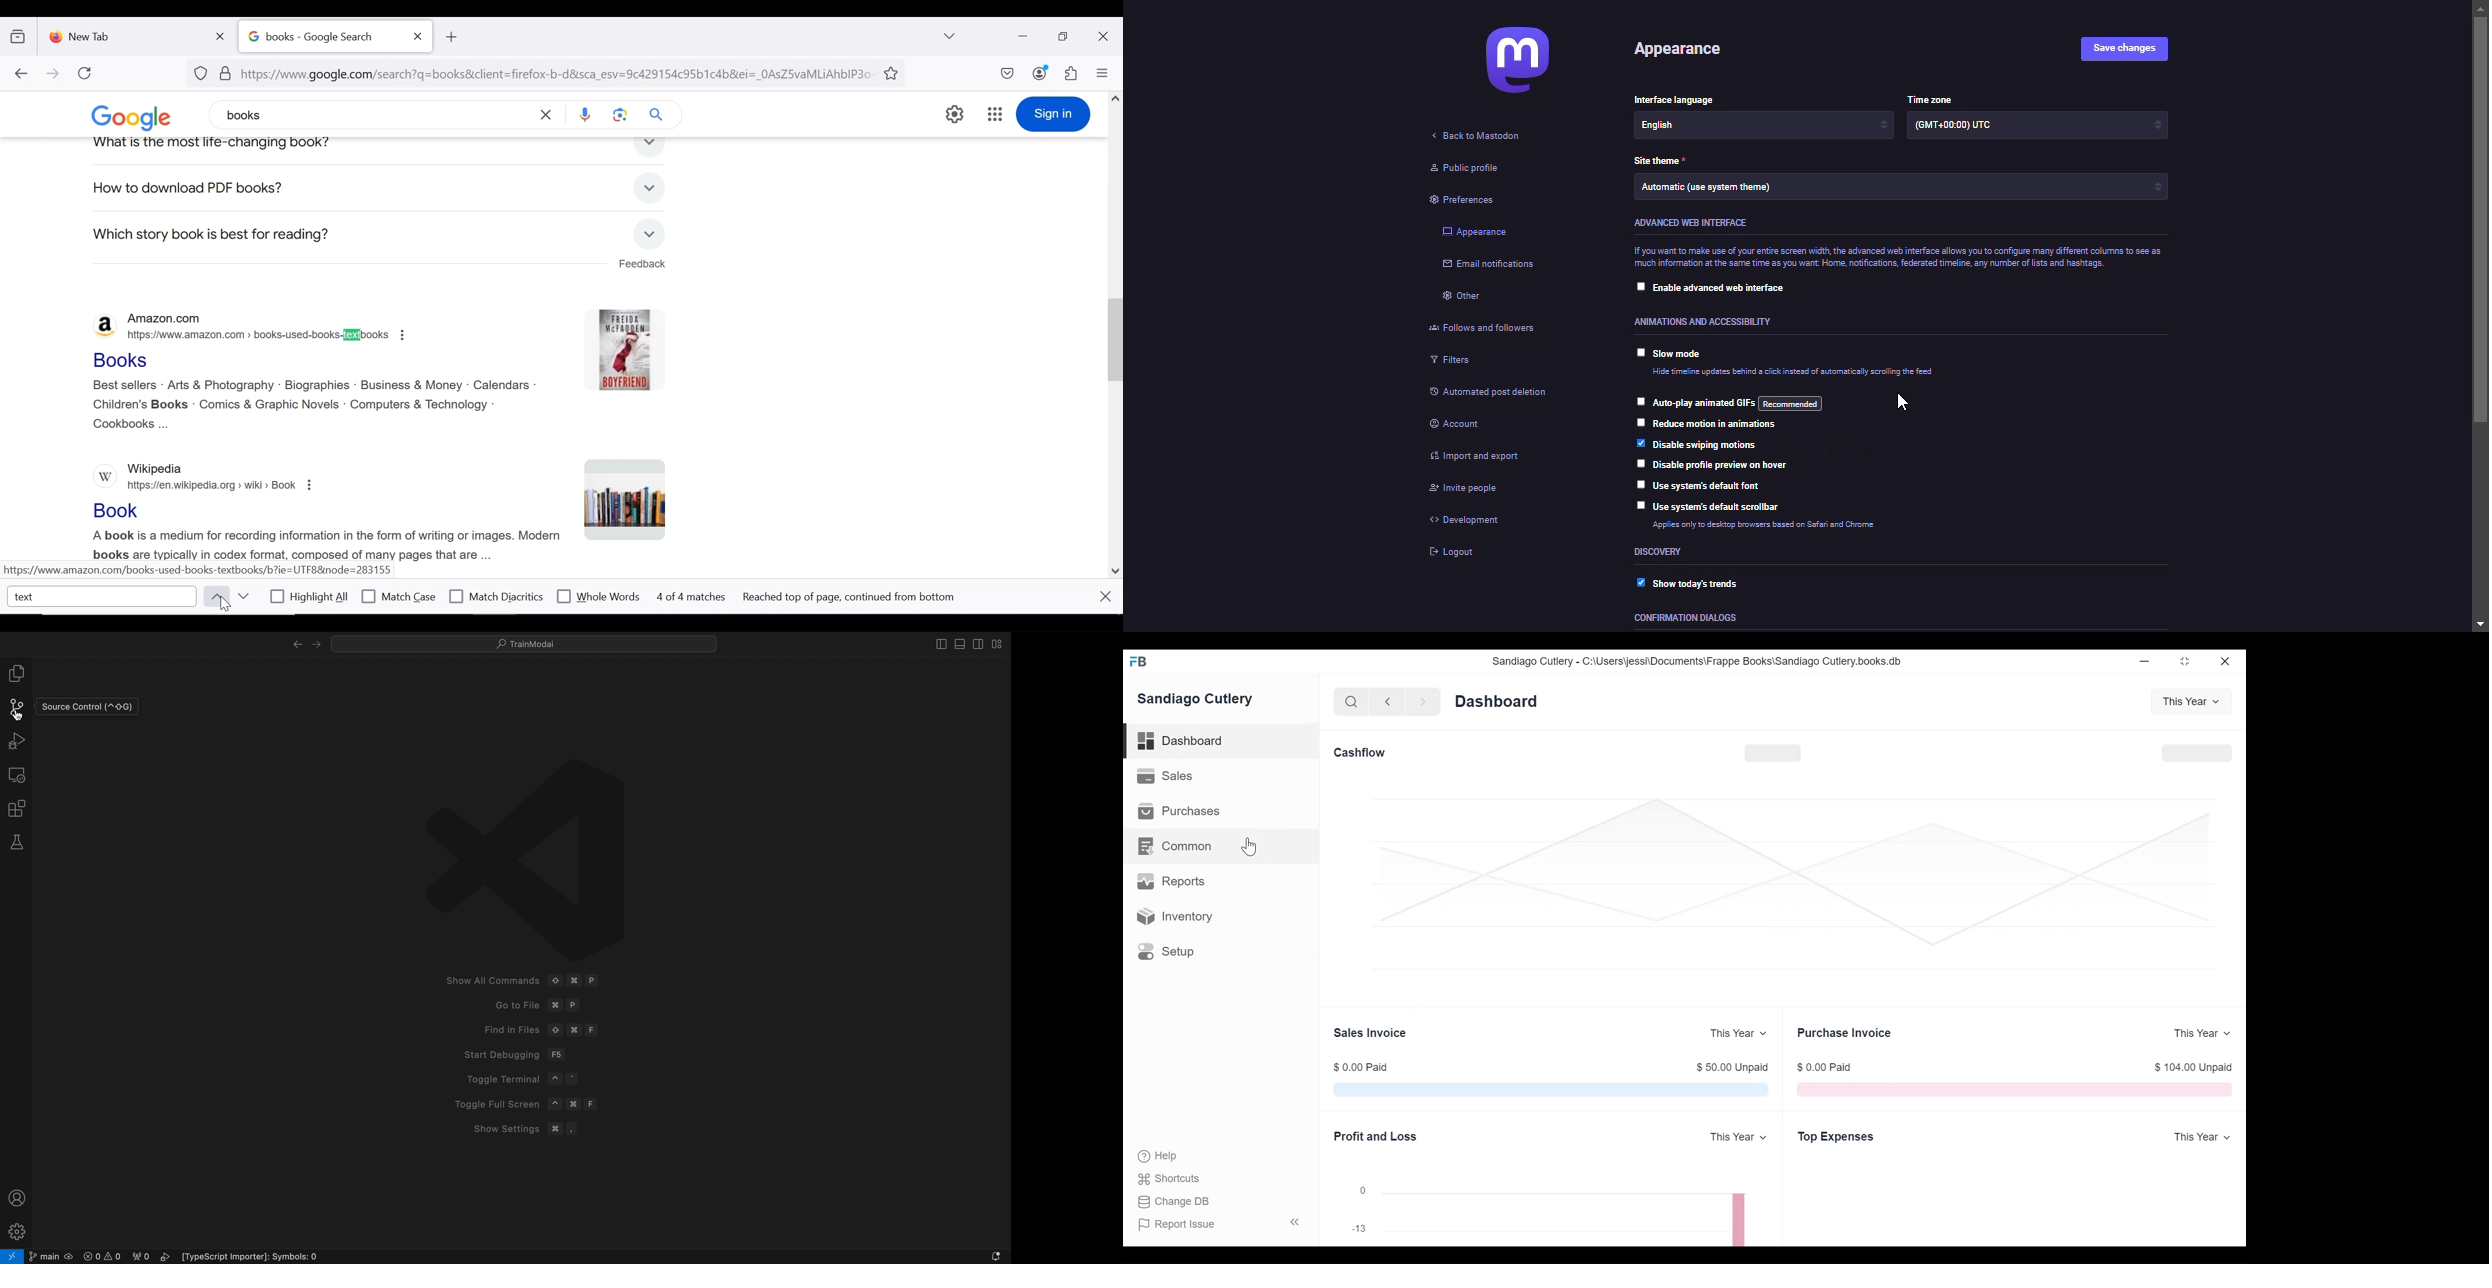 Image resolution: width=2492 pixels, height=1288 pixels. I want to click on This Year, so click(2200, 1033).